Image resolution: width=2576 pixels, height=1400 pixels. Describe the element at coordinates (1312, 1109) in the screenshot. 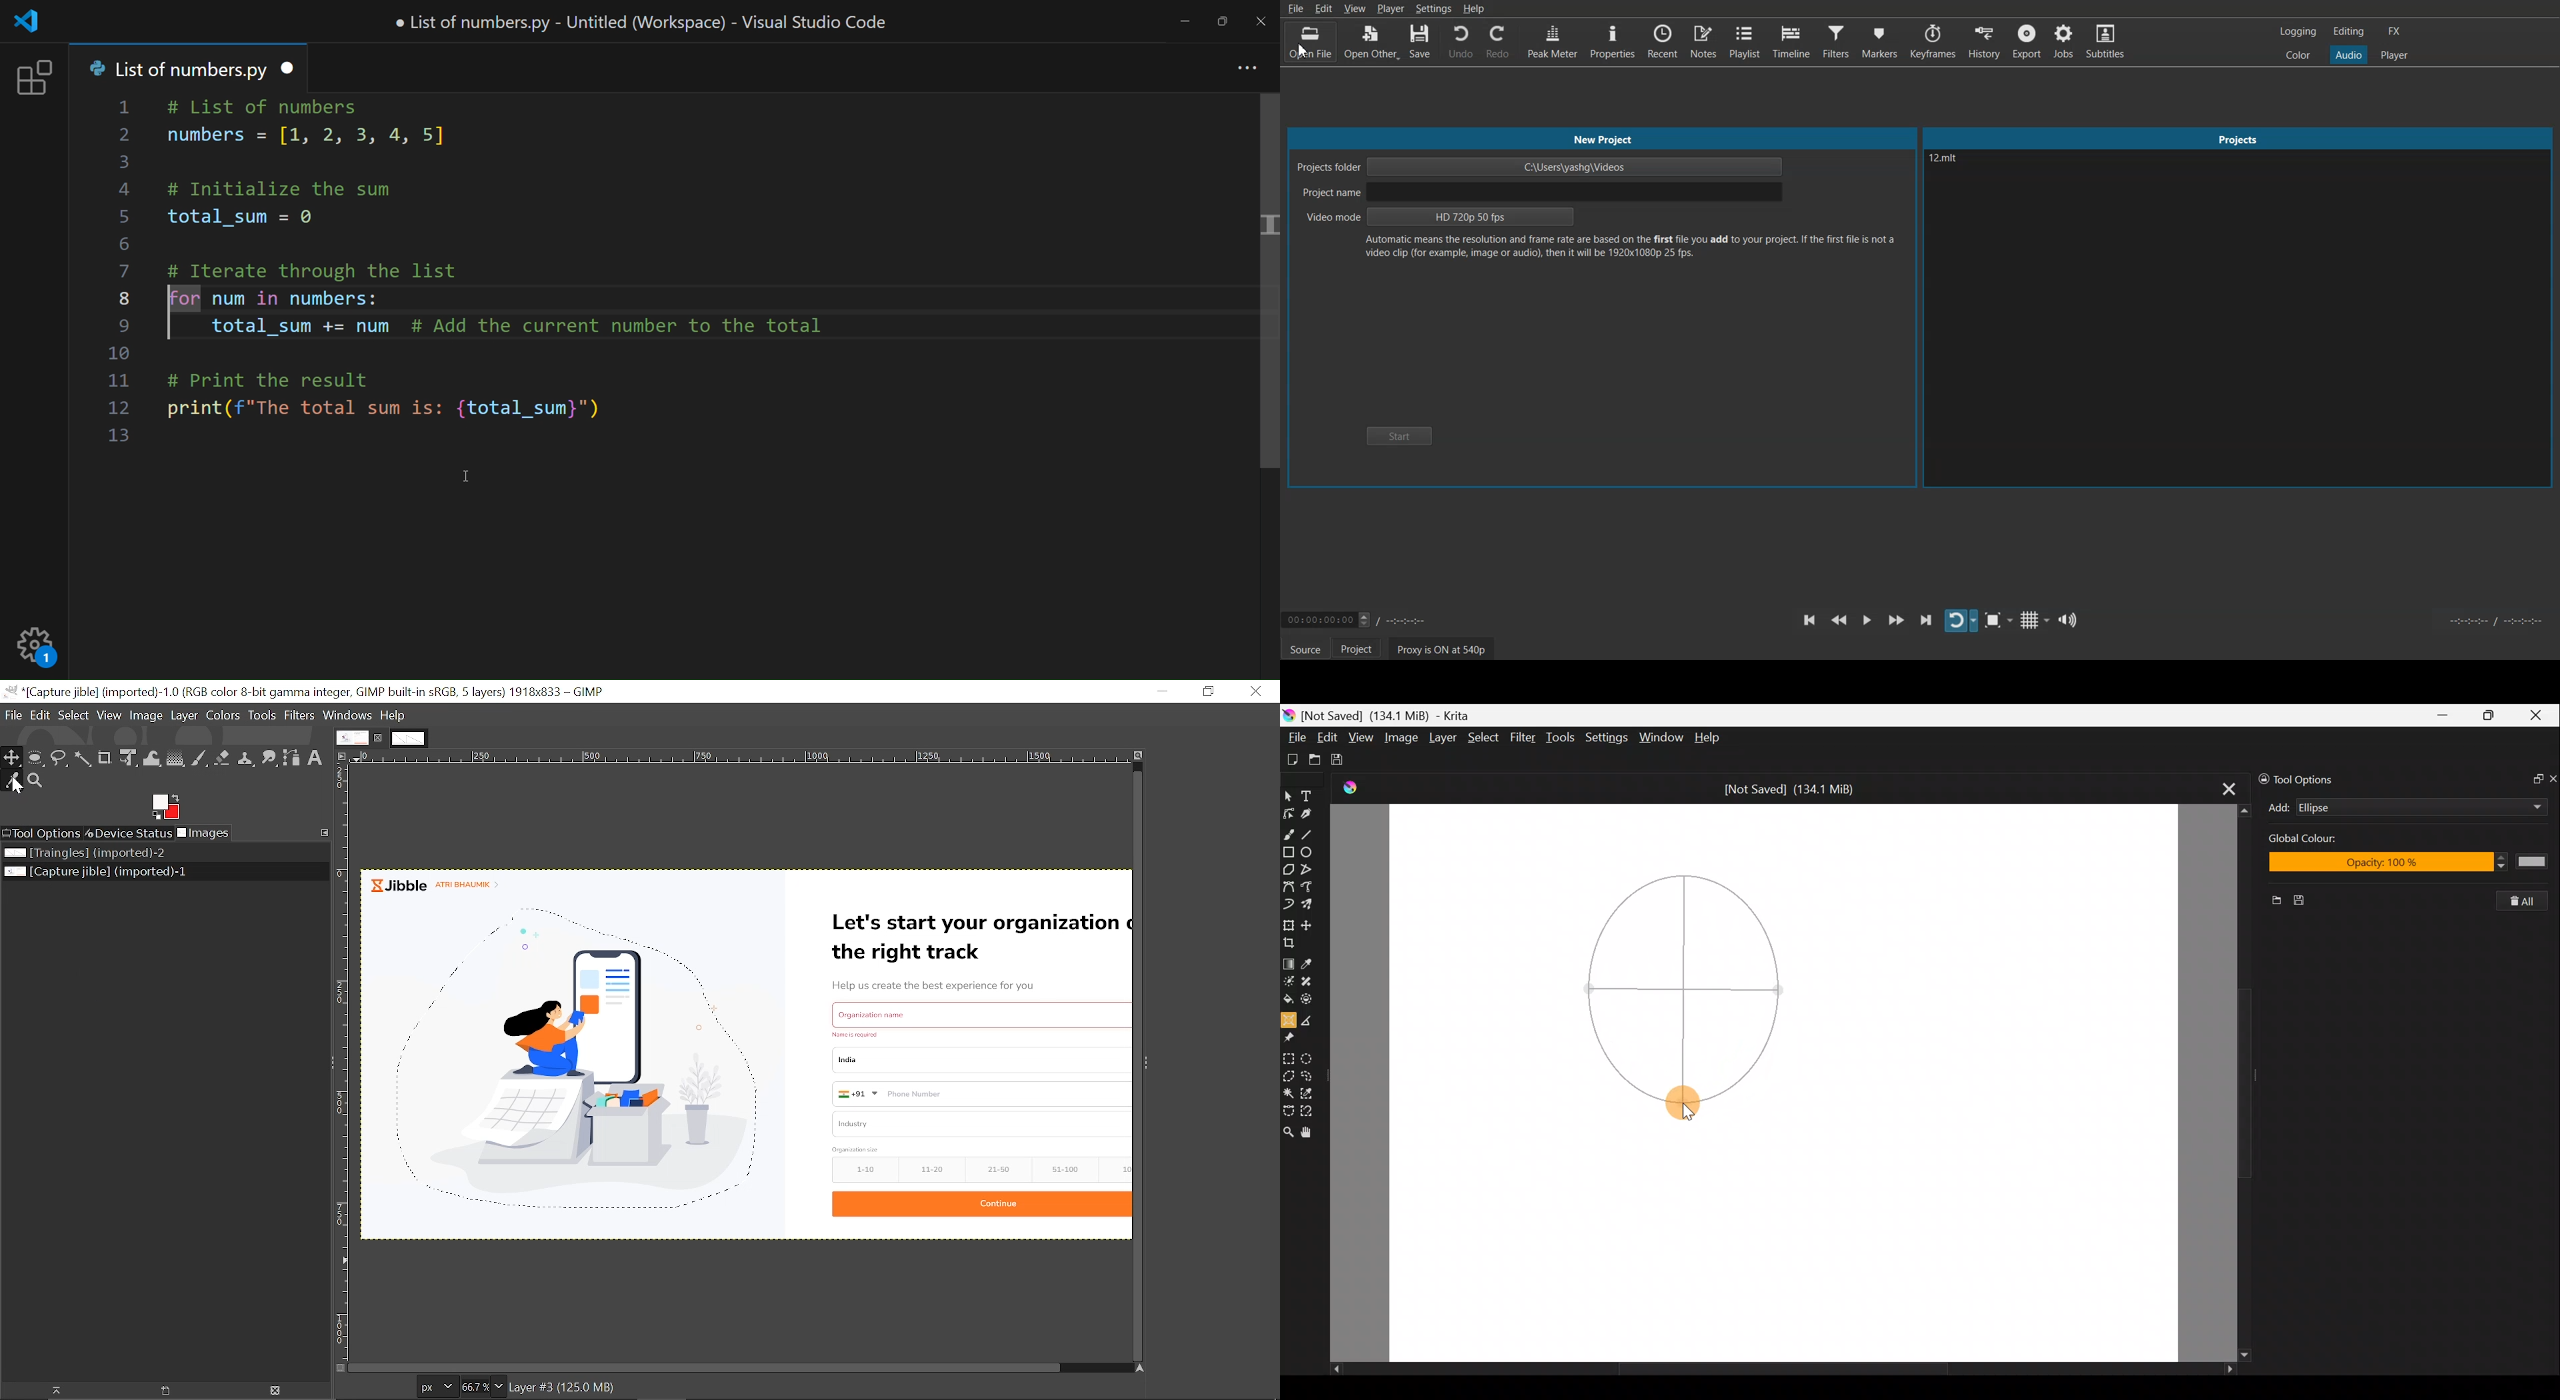

I see `Magnetic curve selection tool` at that location.